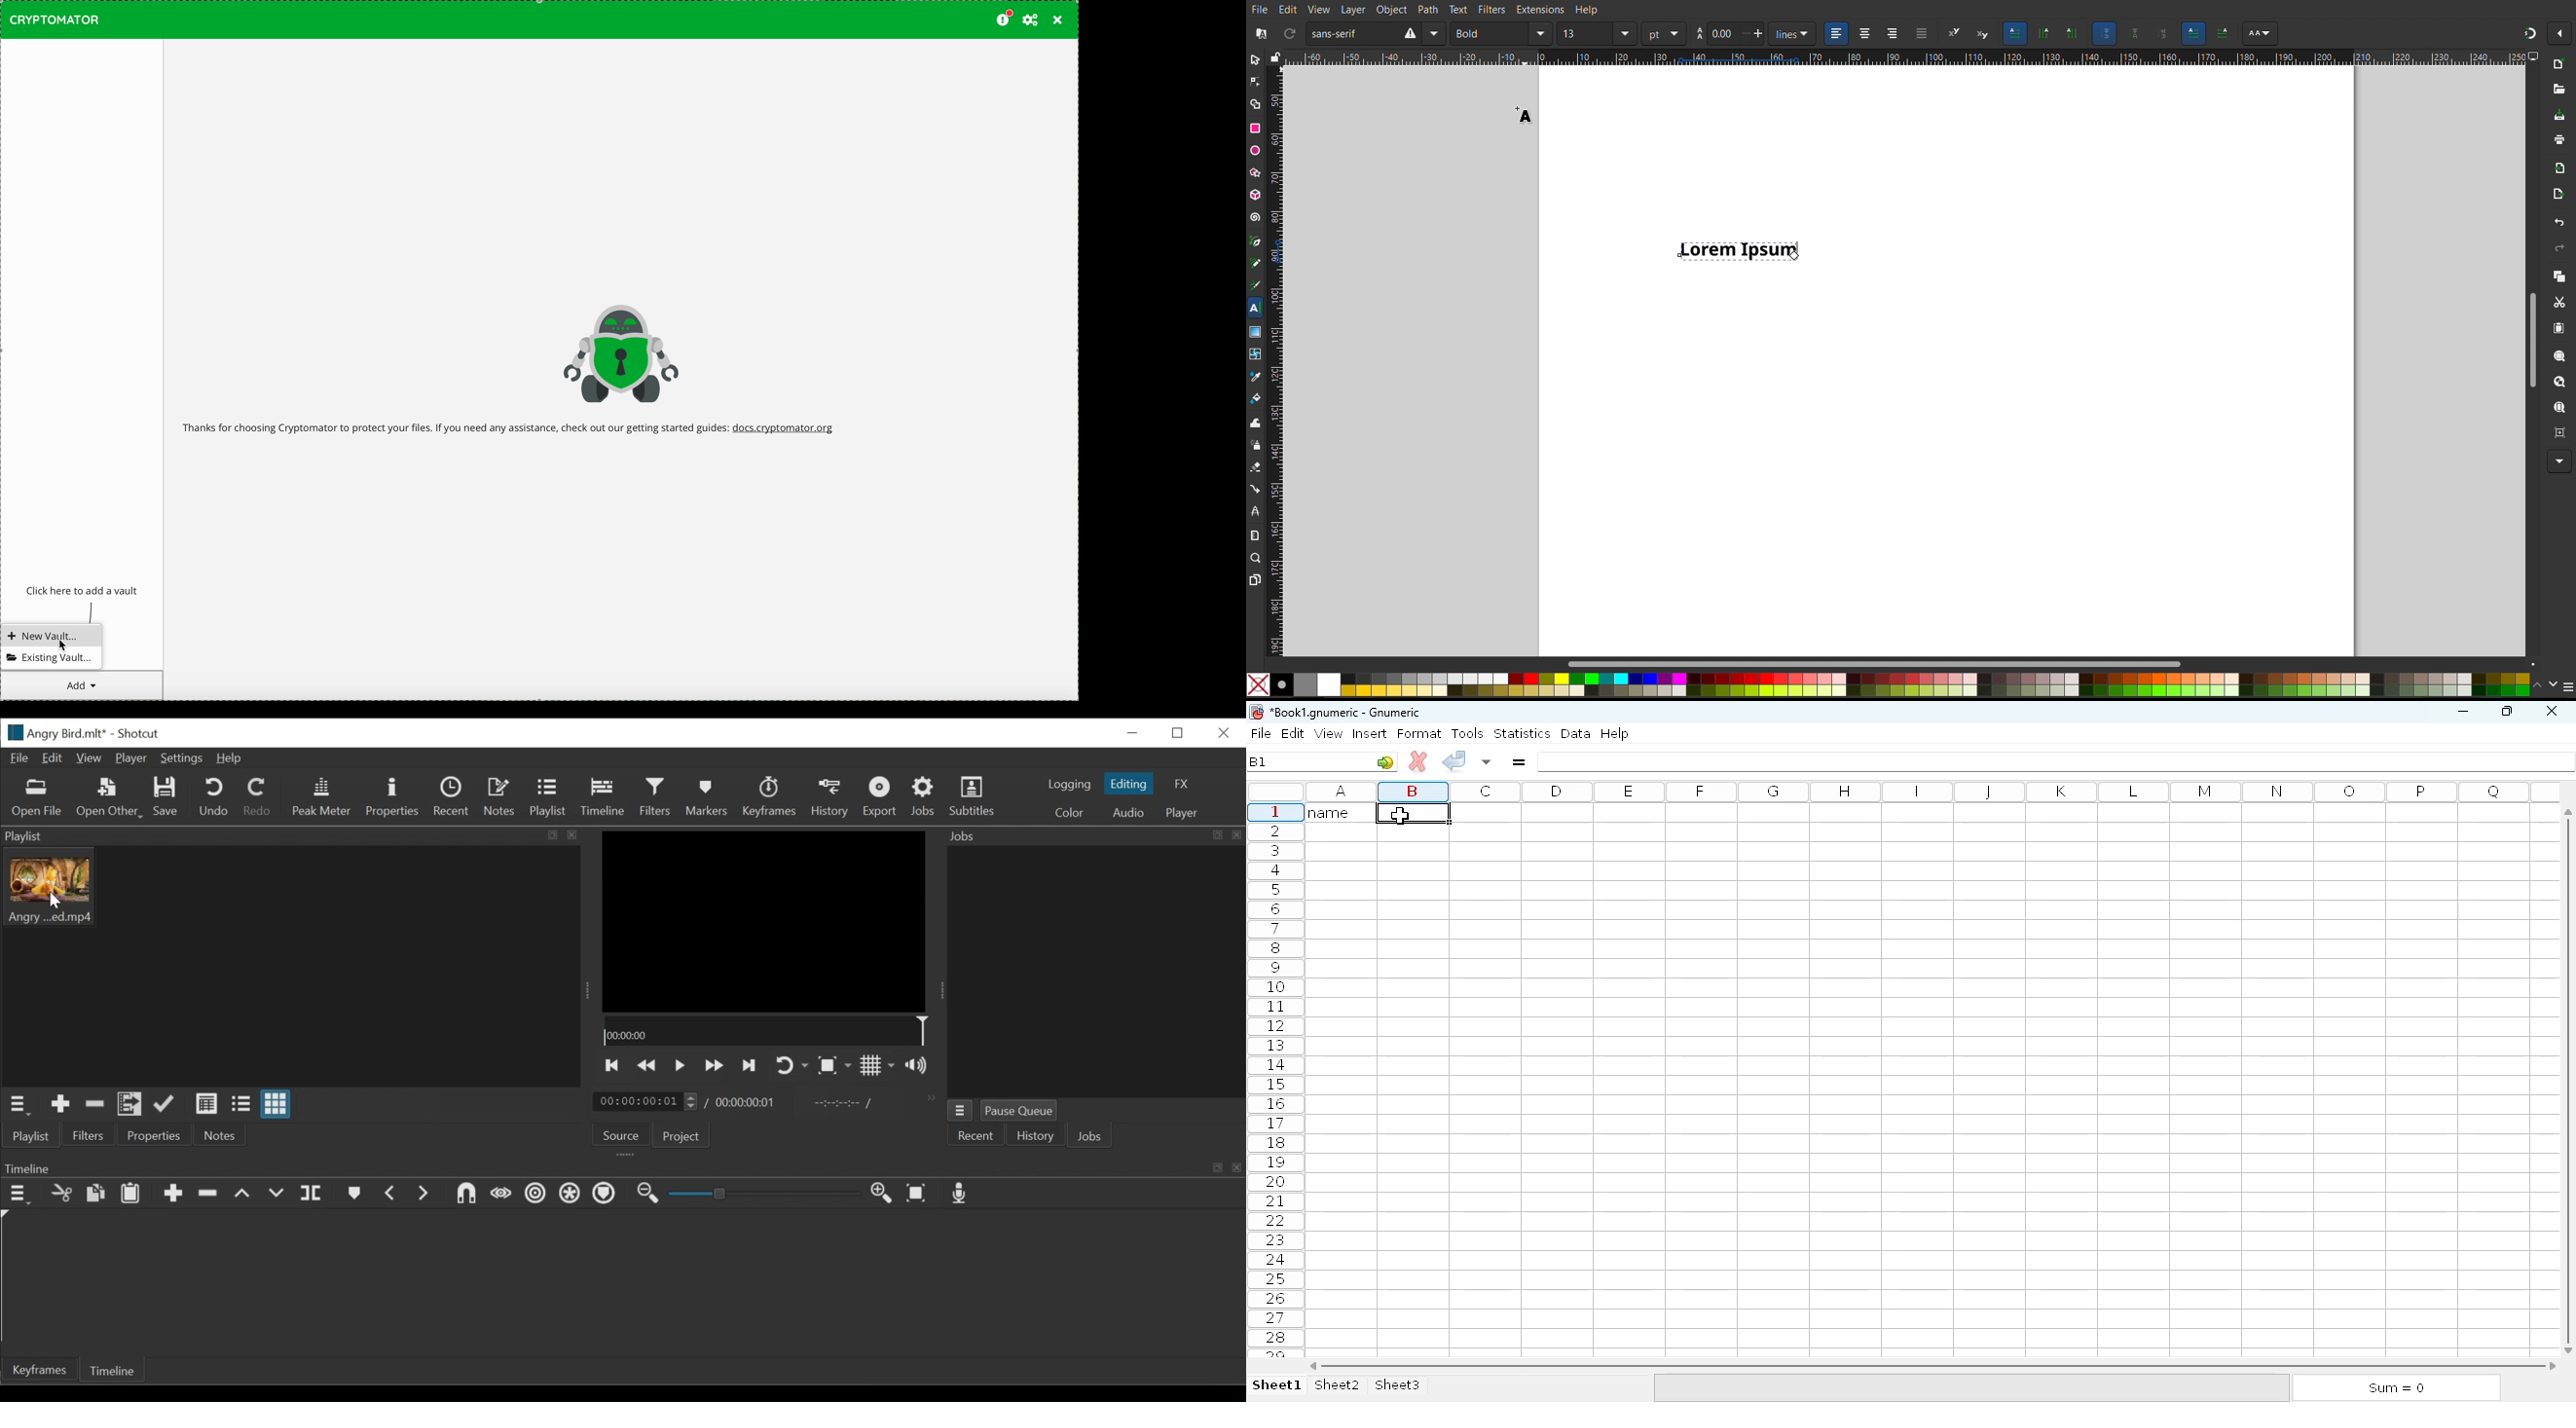 The height and width of the screenshot is (1428, 2576). Describe the element at coordinates (208, 1194) in the screenshot. I see `Ripple Delete` at that location.